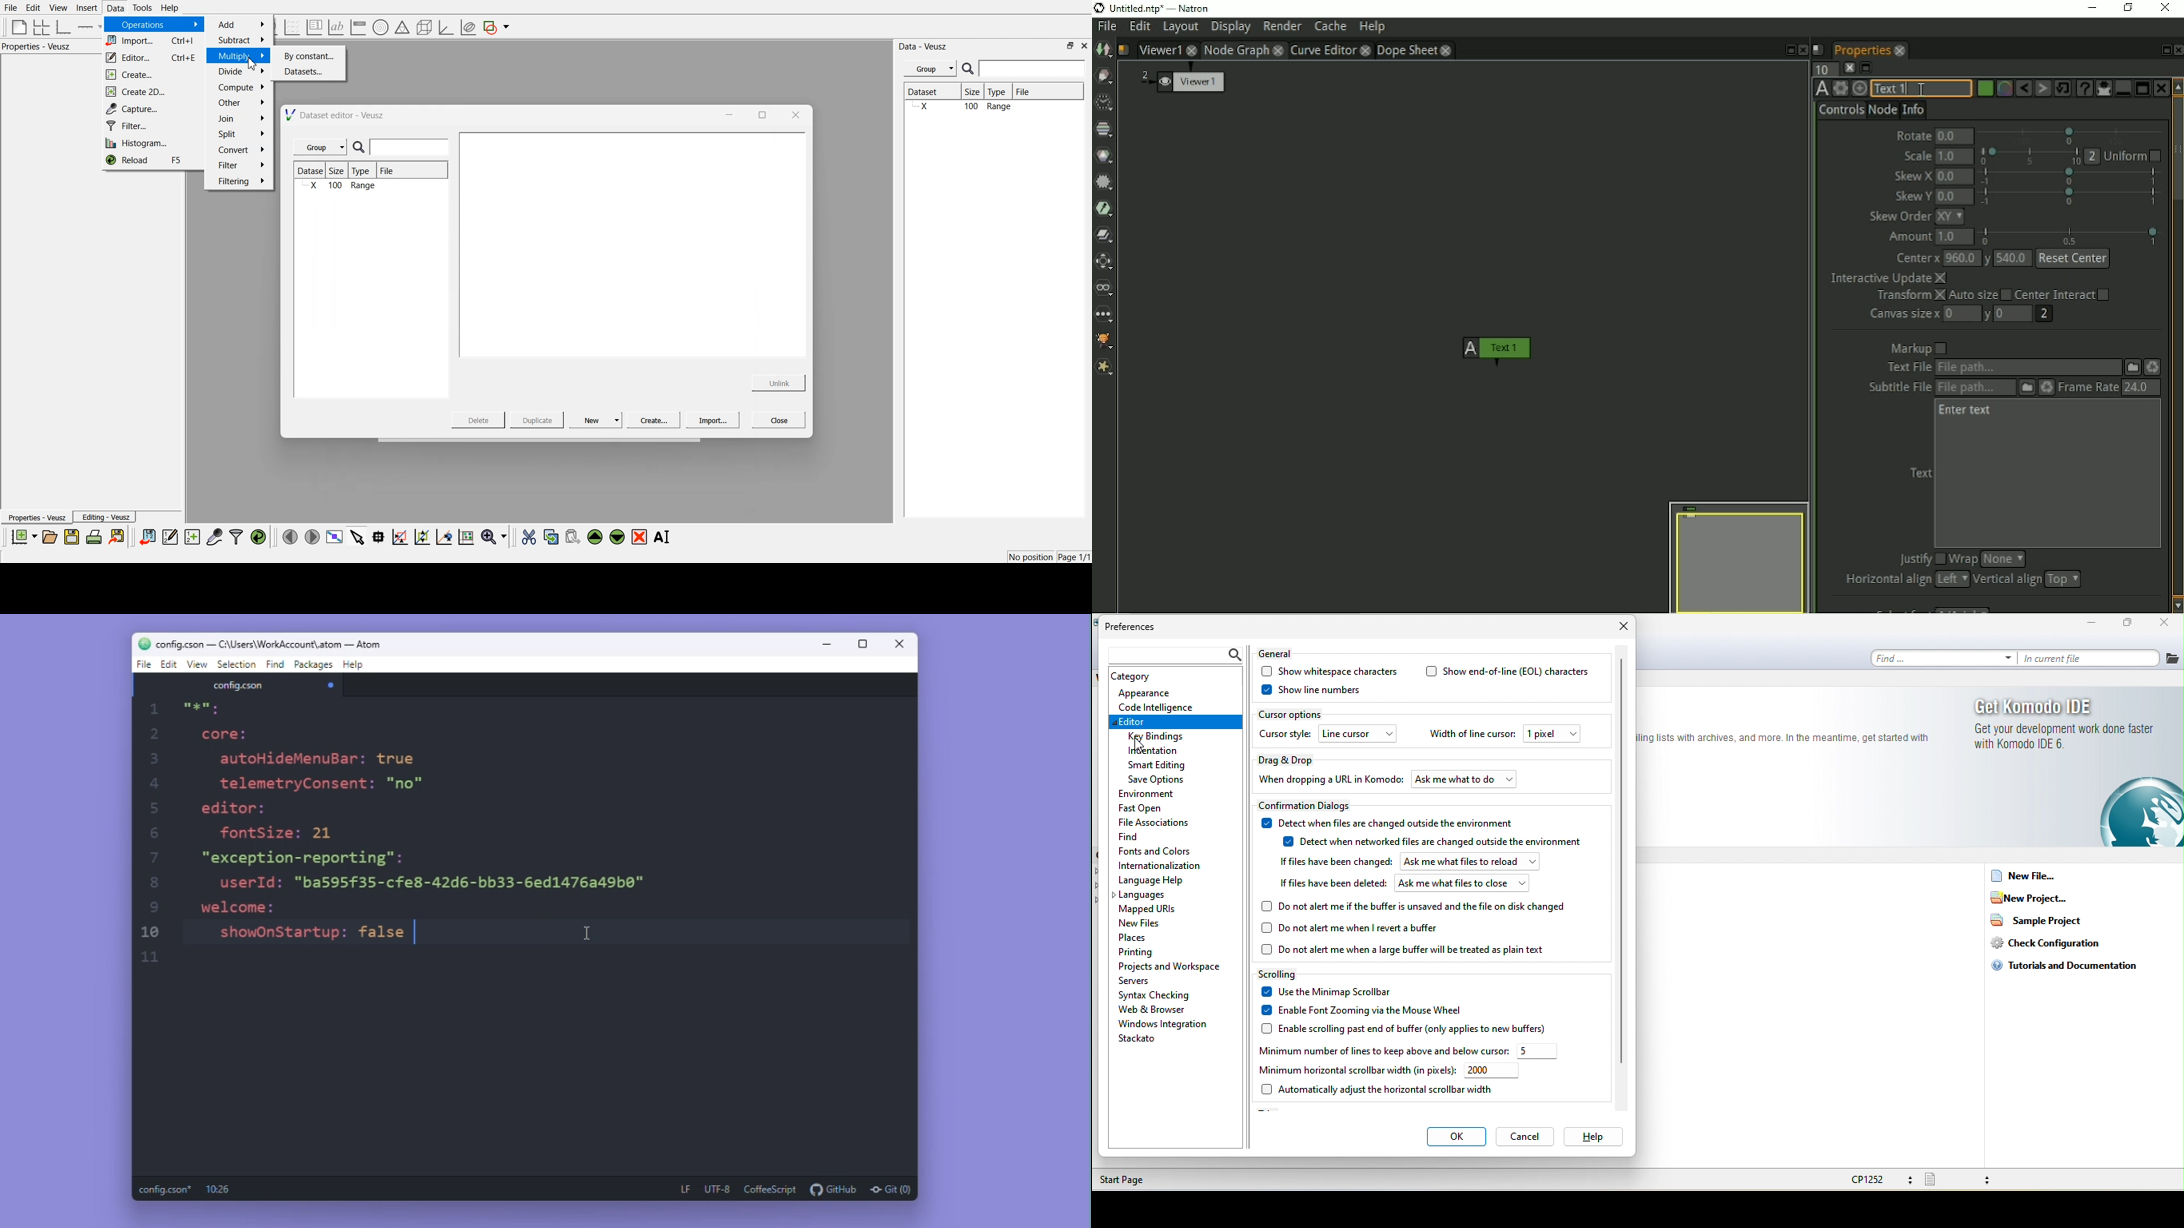  What do you see at coordinates (241, 72) in the screenshot?
I see `Divide` at bounding box center [241, 72].